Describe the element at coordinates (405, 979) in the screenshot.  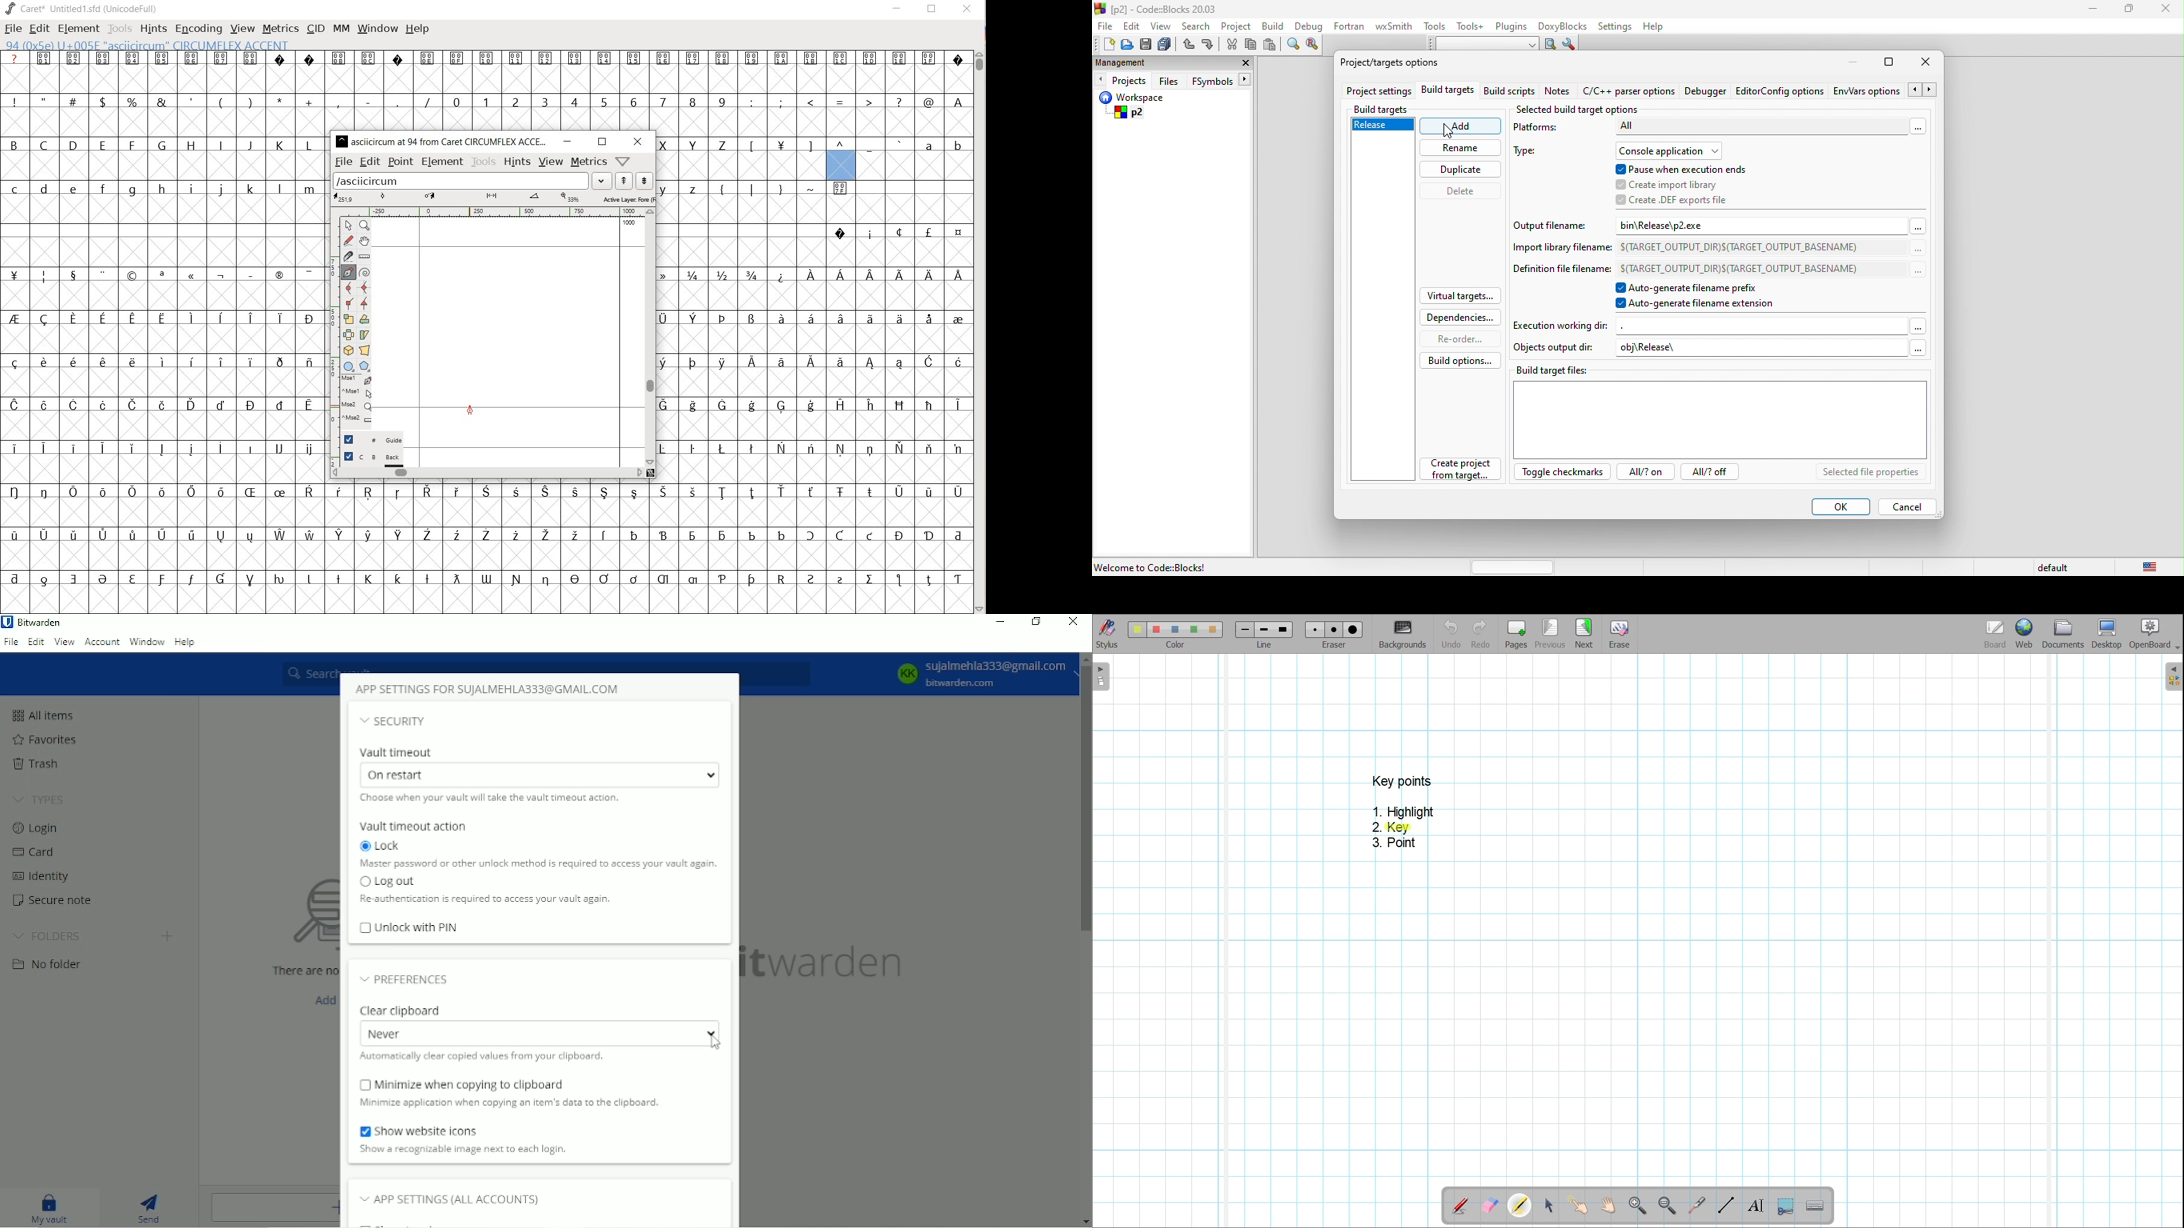
I see `Preferences` at that location.